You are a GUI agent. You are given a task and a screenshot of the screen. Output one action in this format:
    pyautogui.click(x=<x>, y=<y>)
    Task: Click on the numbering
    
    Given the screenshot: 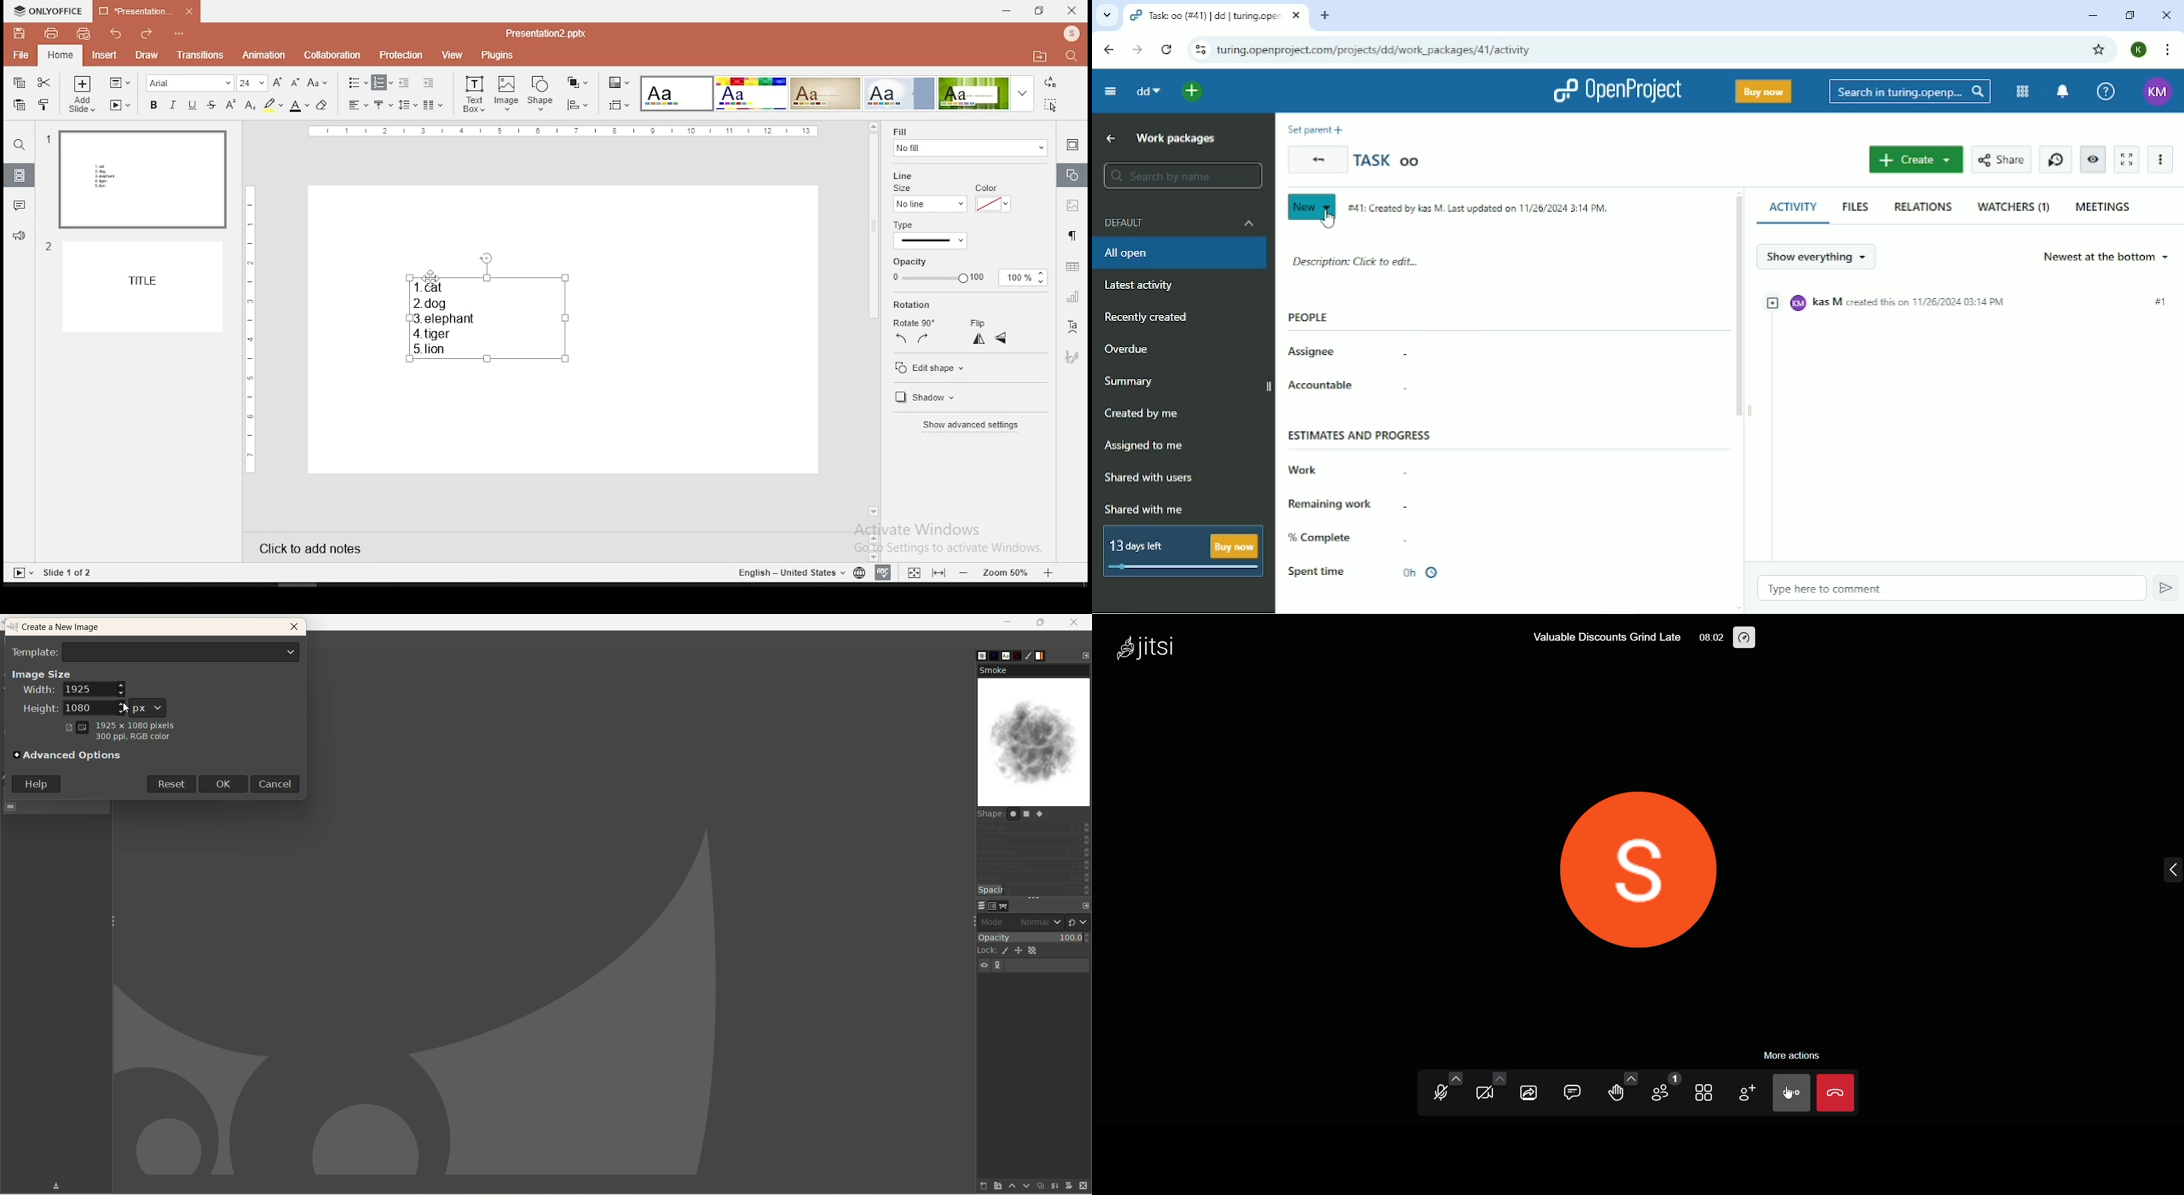 What is the action you would take?
    pyautogui.click(x=383, y=83)
    